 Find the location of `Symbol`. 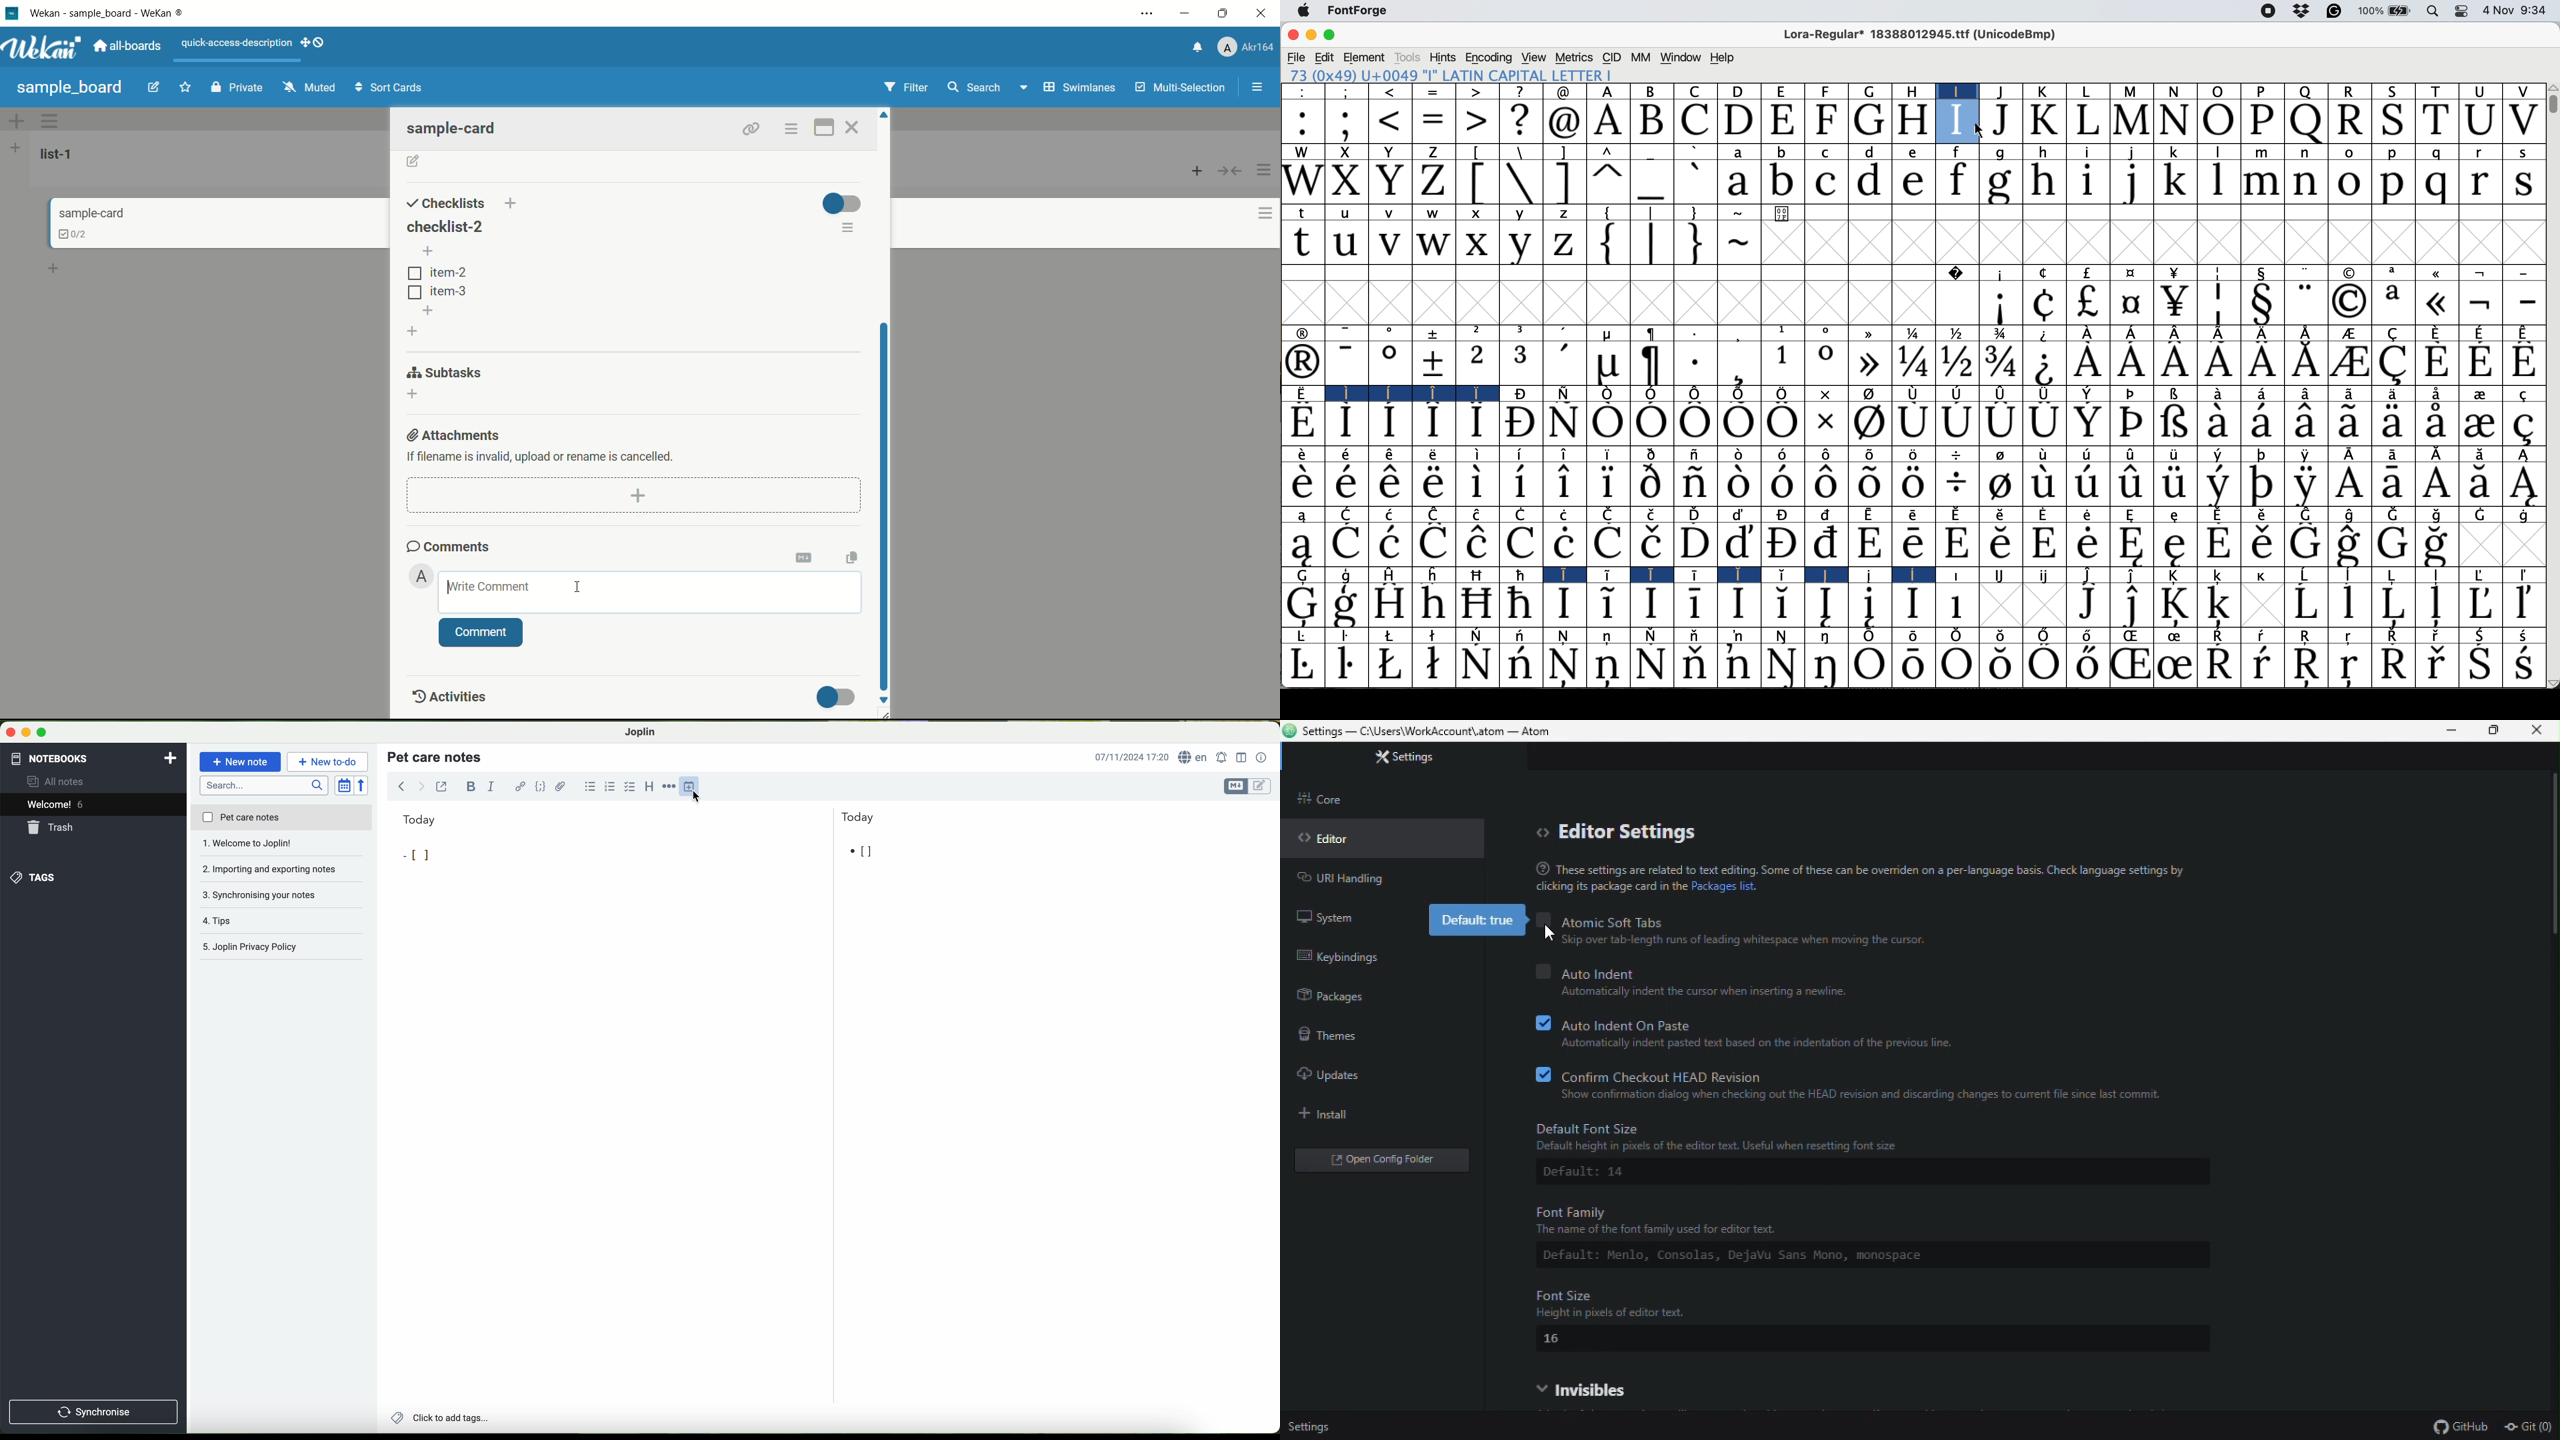

Symbol is located at coordinates (1829, 515).